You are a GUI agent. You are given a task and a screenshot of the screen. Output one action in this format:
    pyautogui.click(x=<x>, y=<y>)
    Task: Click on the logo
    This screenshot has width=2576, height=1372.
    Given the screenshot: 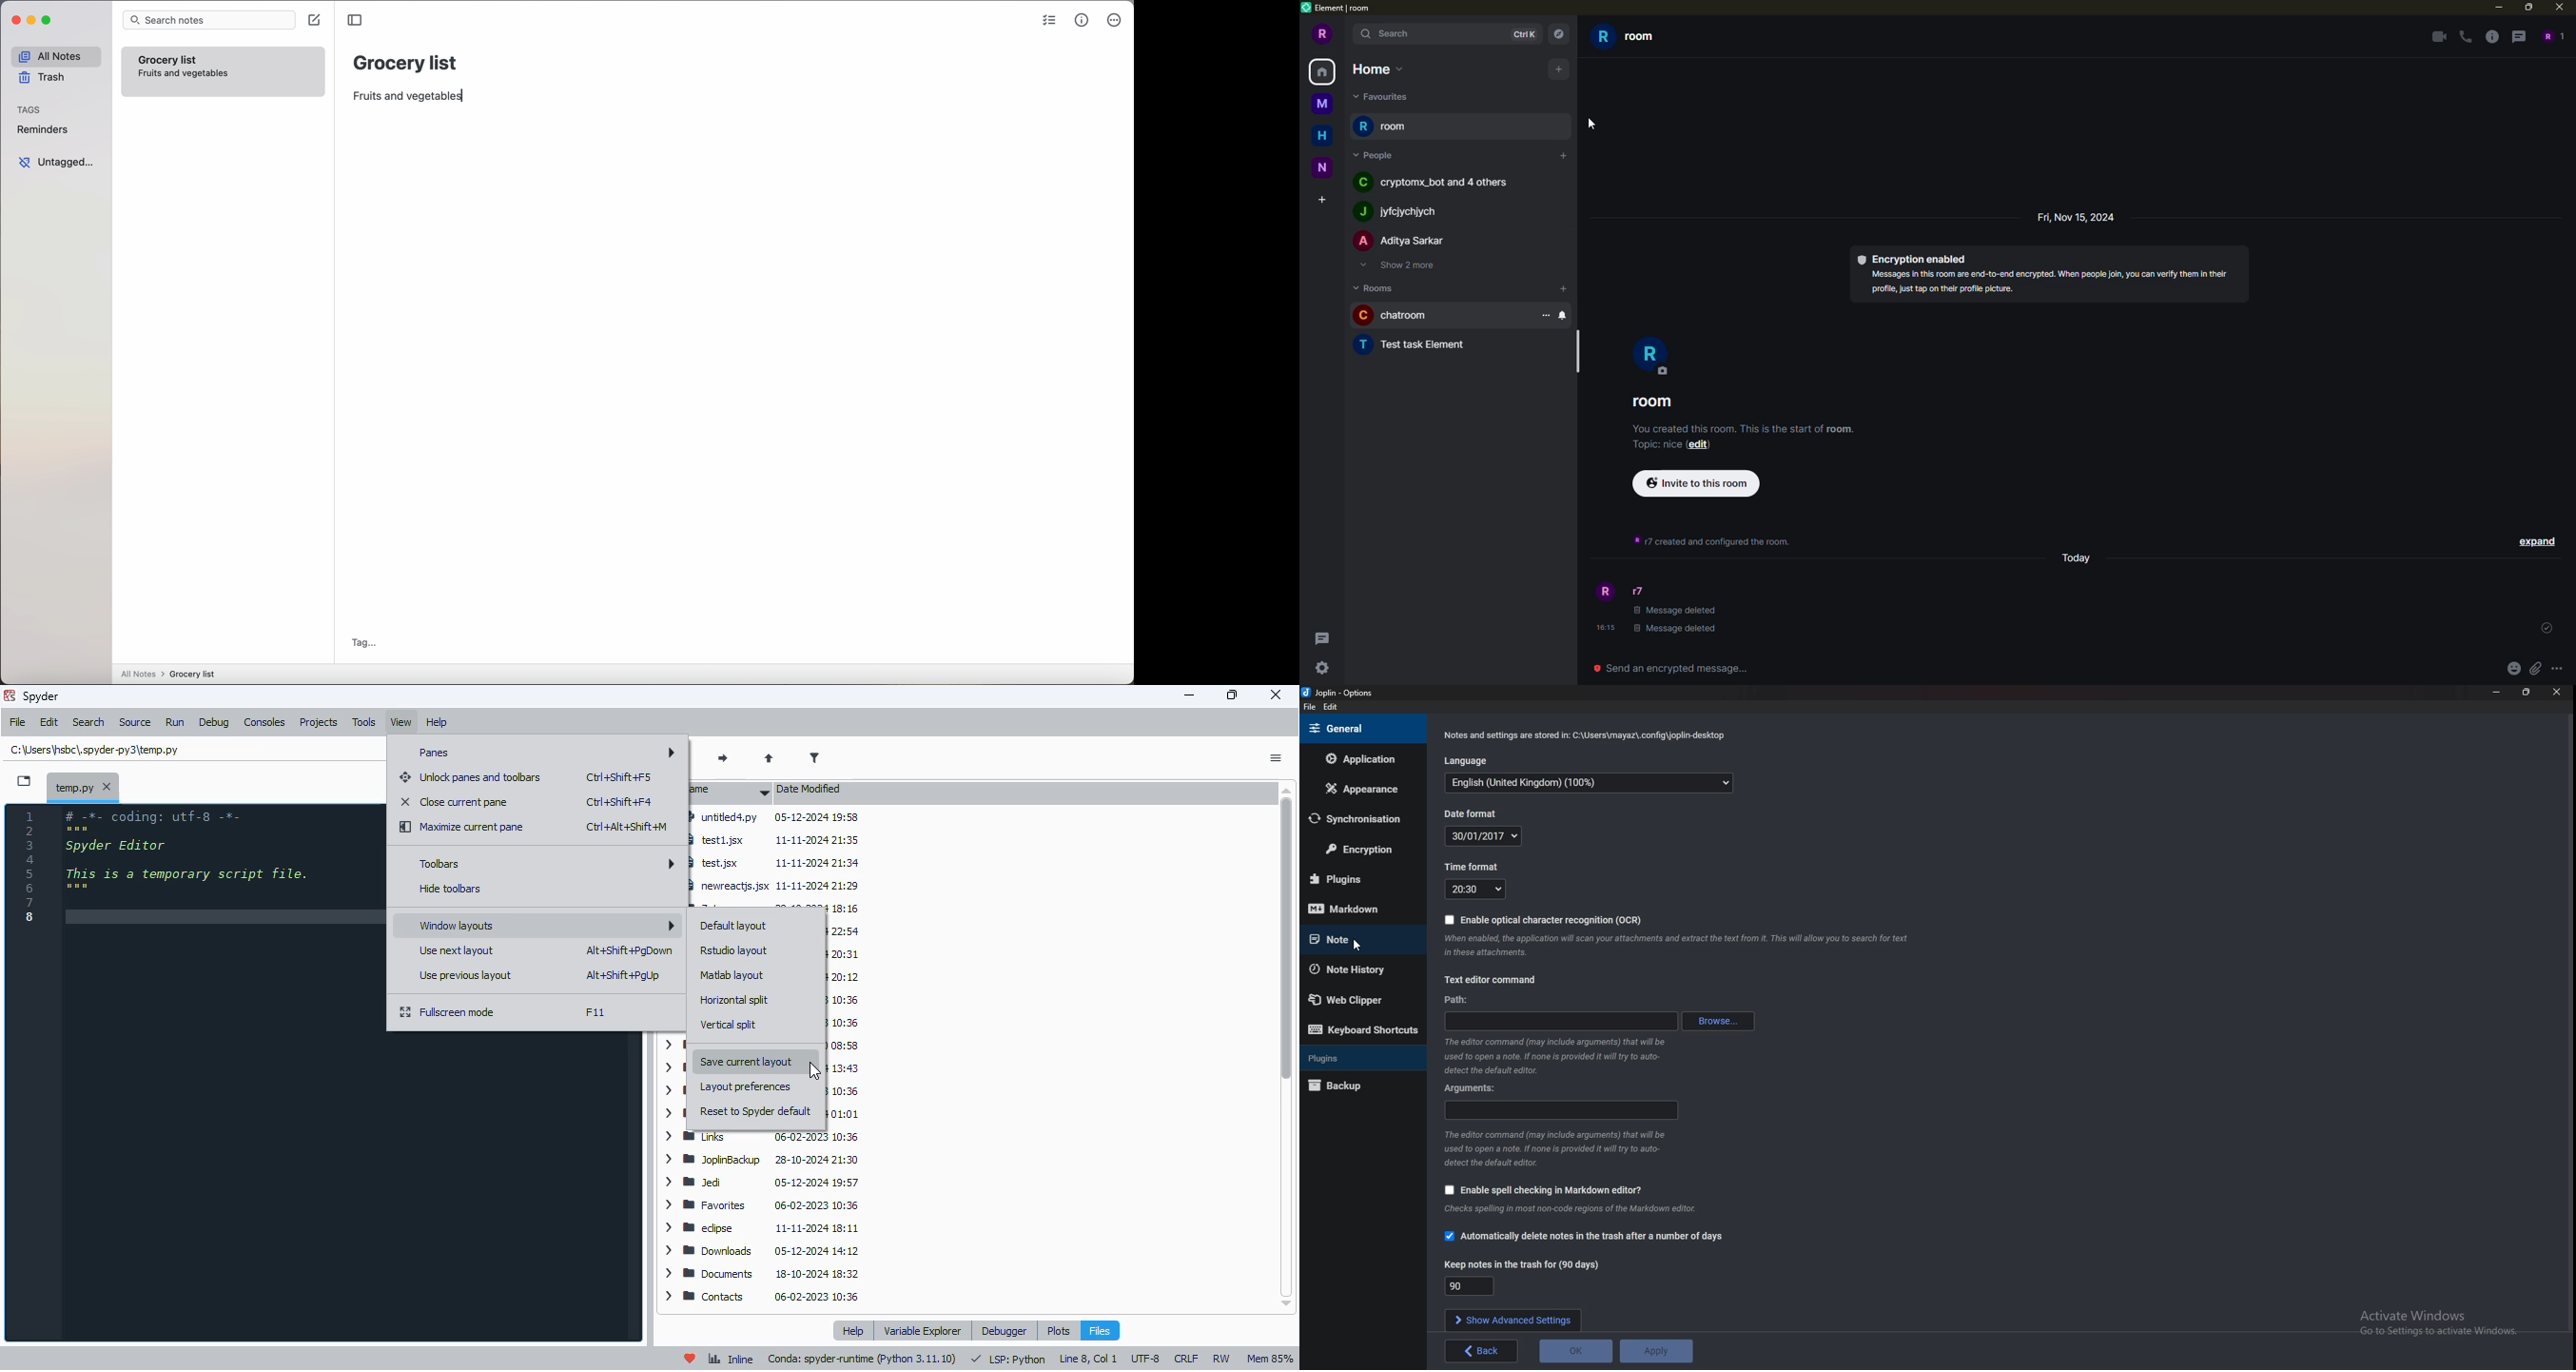 What is the action you would take?
    pyautogui.click(x=9, y=695)
    